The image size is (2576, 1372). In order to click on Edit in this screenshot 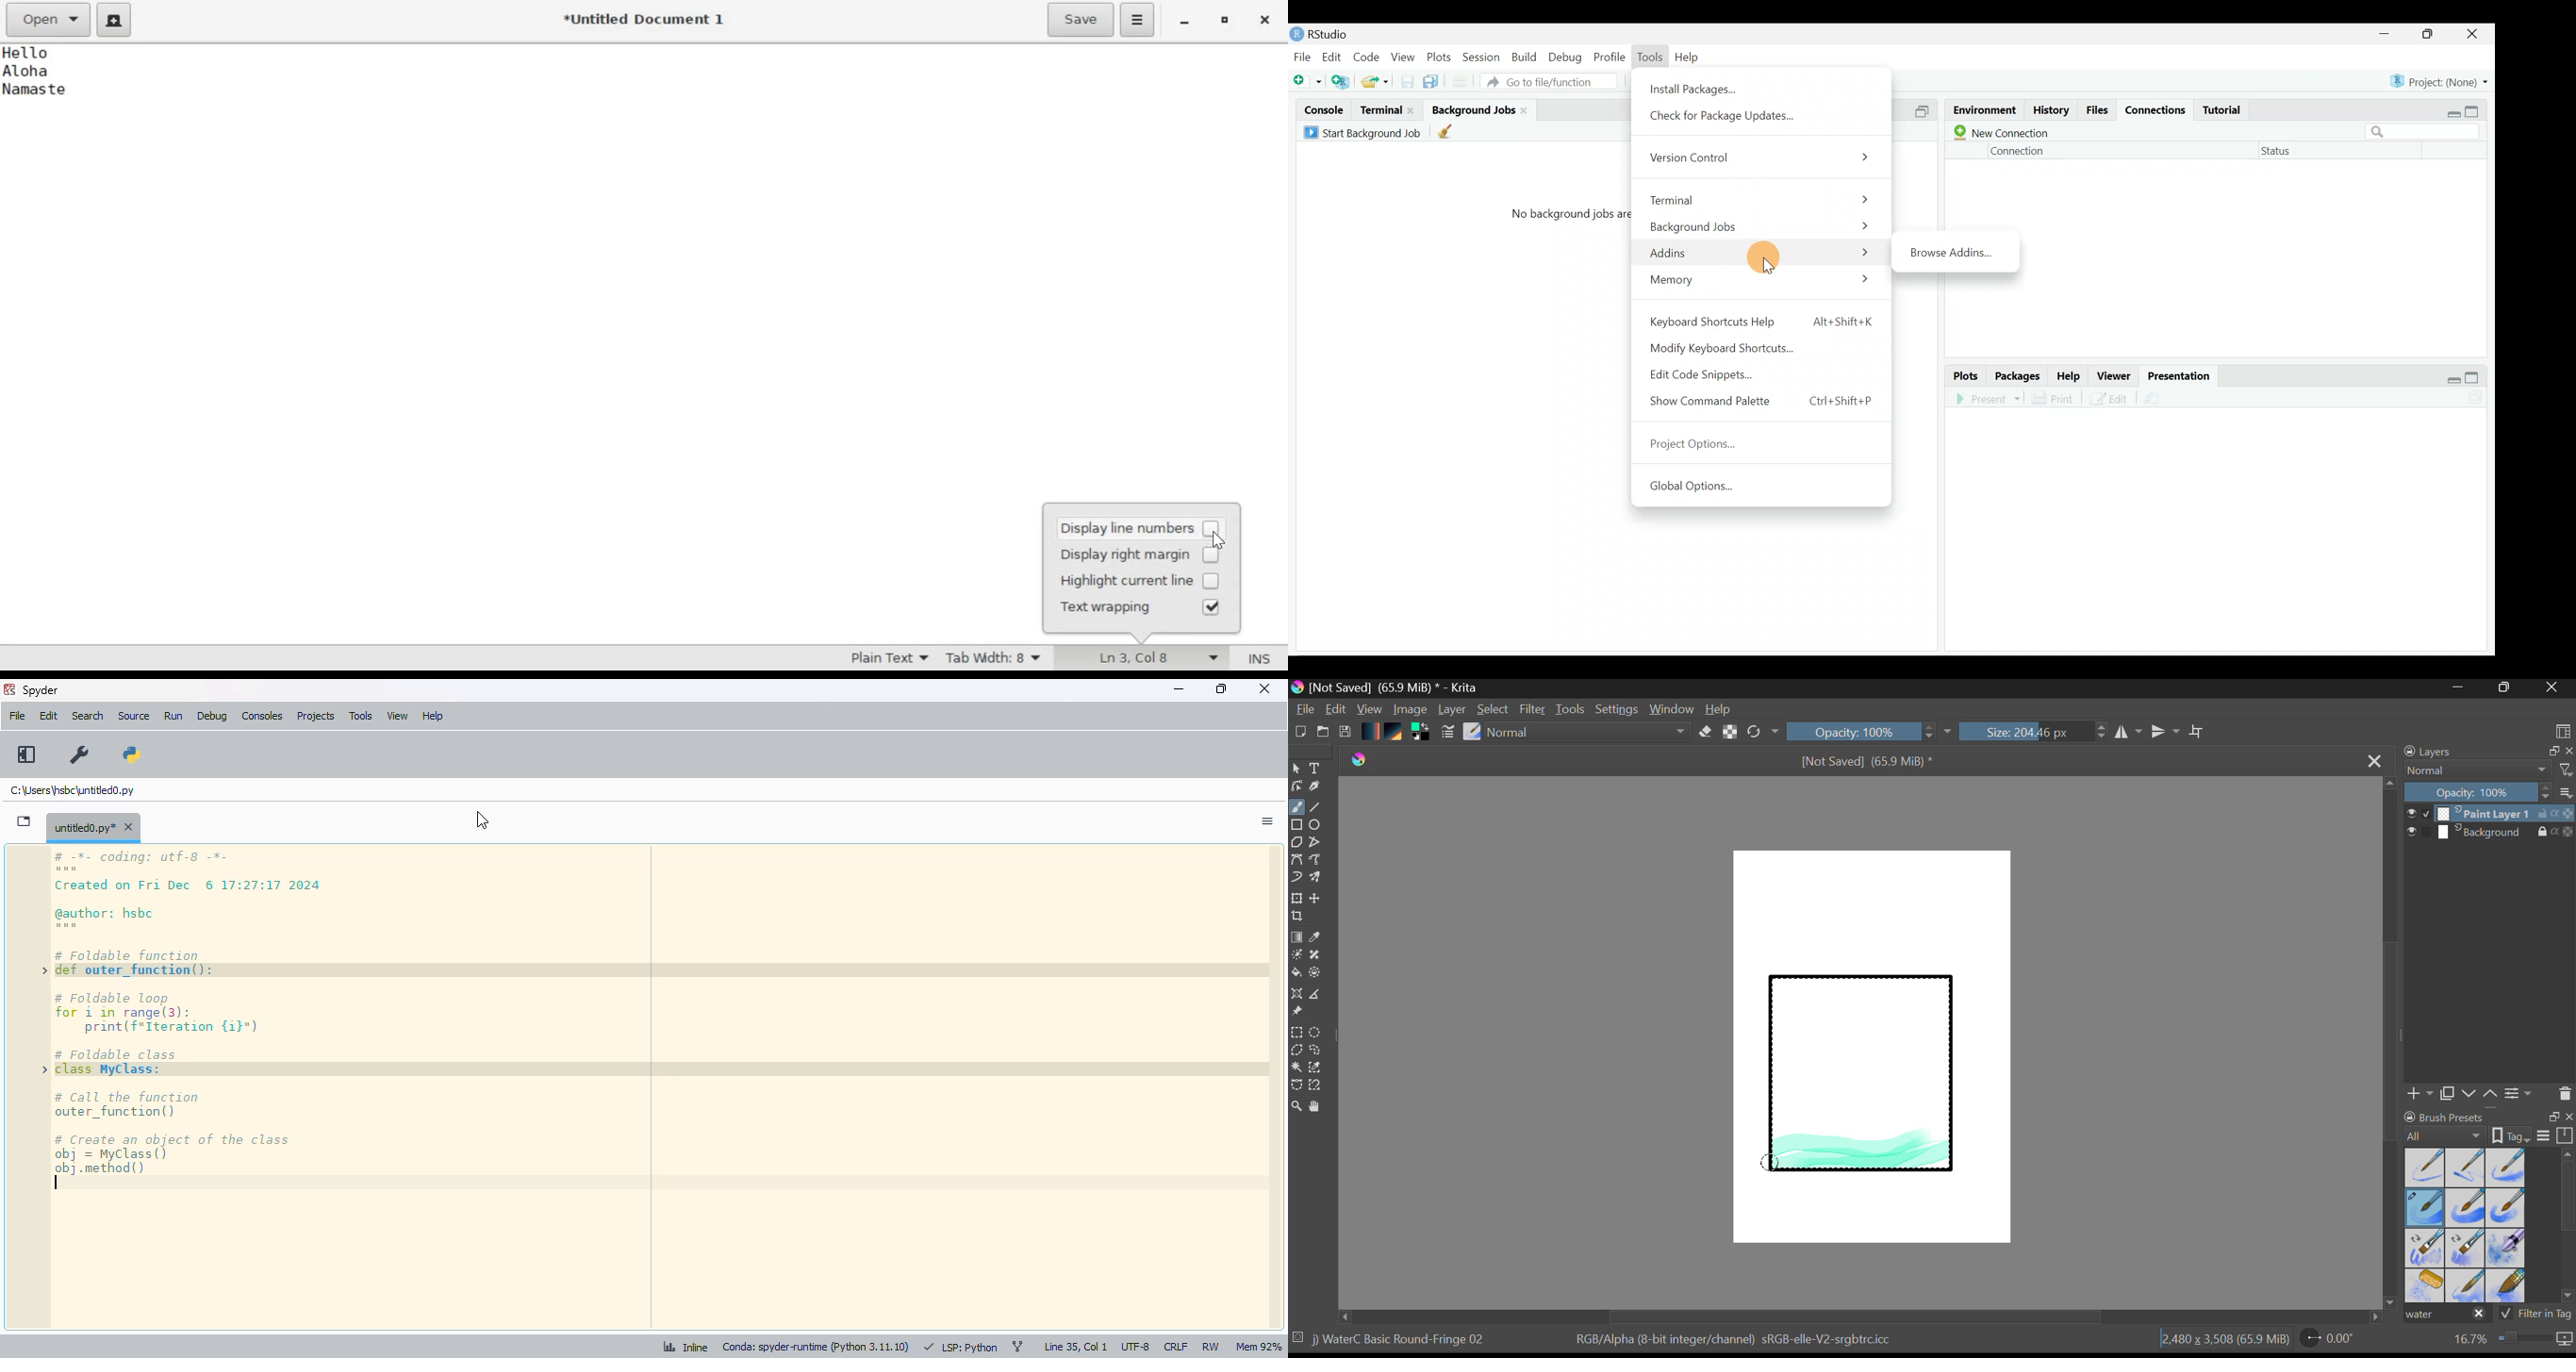, I will do `click(2110, 399)`.